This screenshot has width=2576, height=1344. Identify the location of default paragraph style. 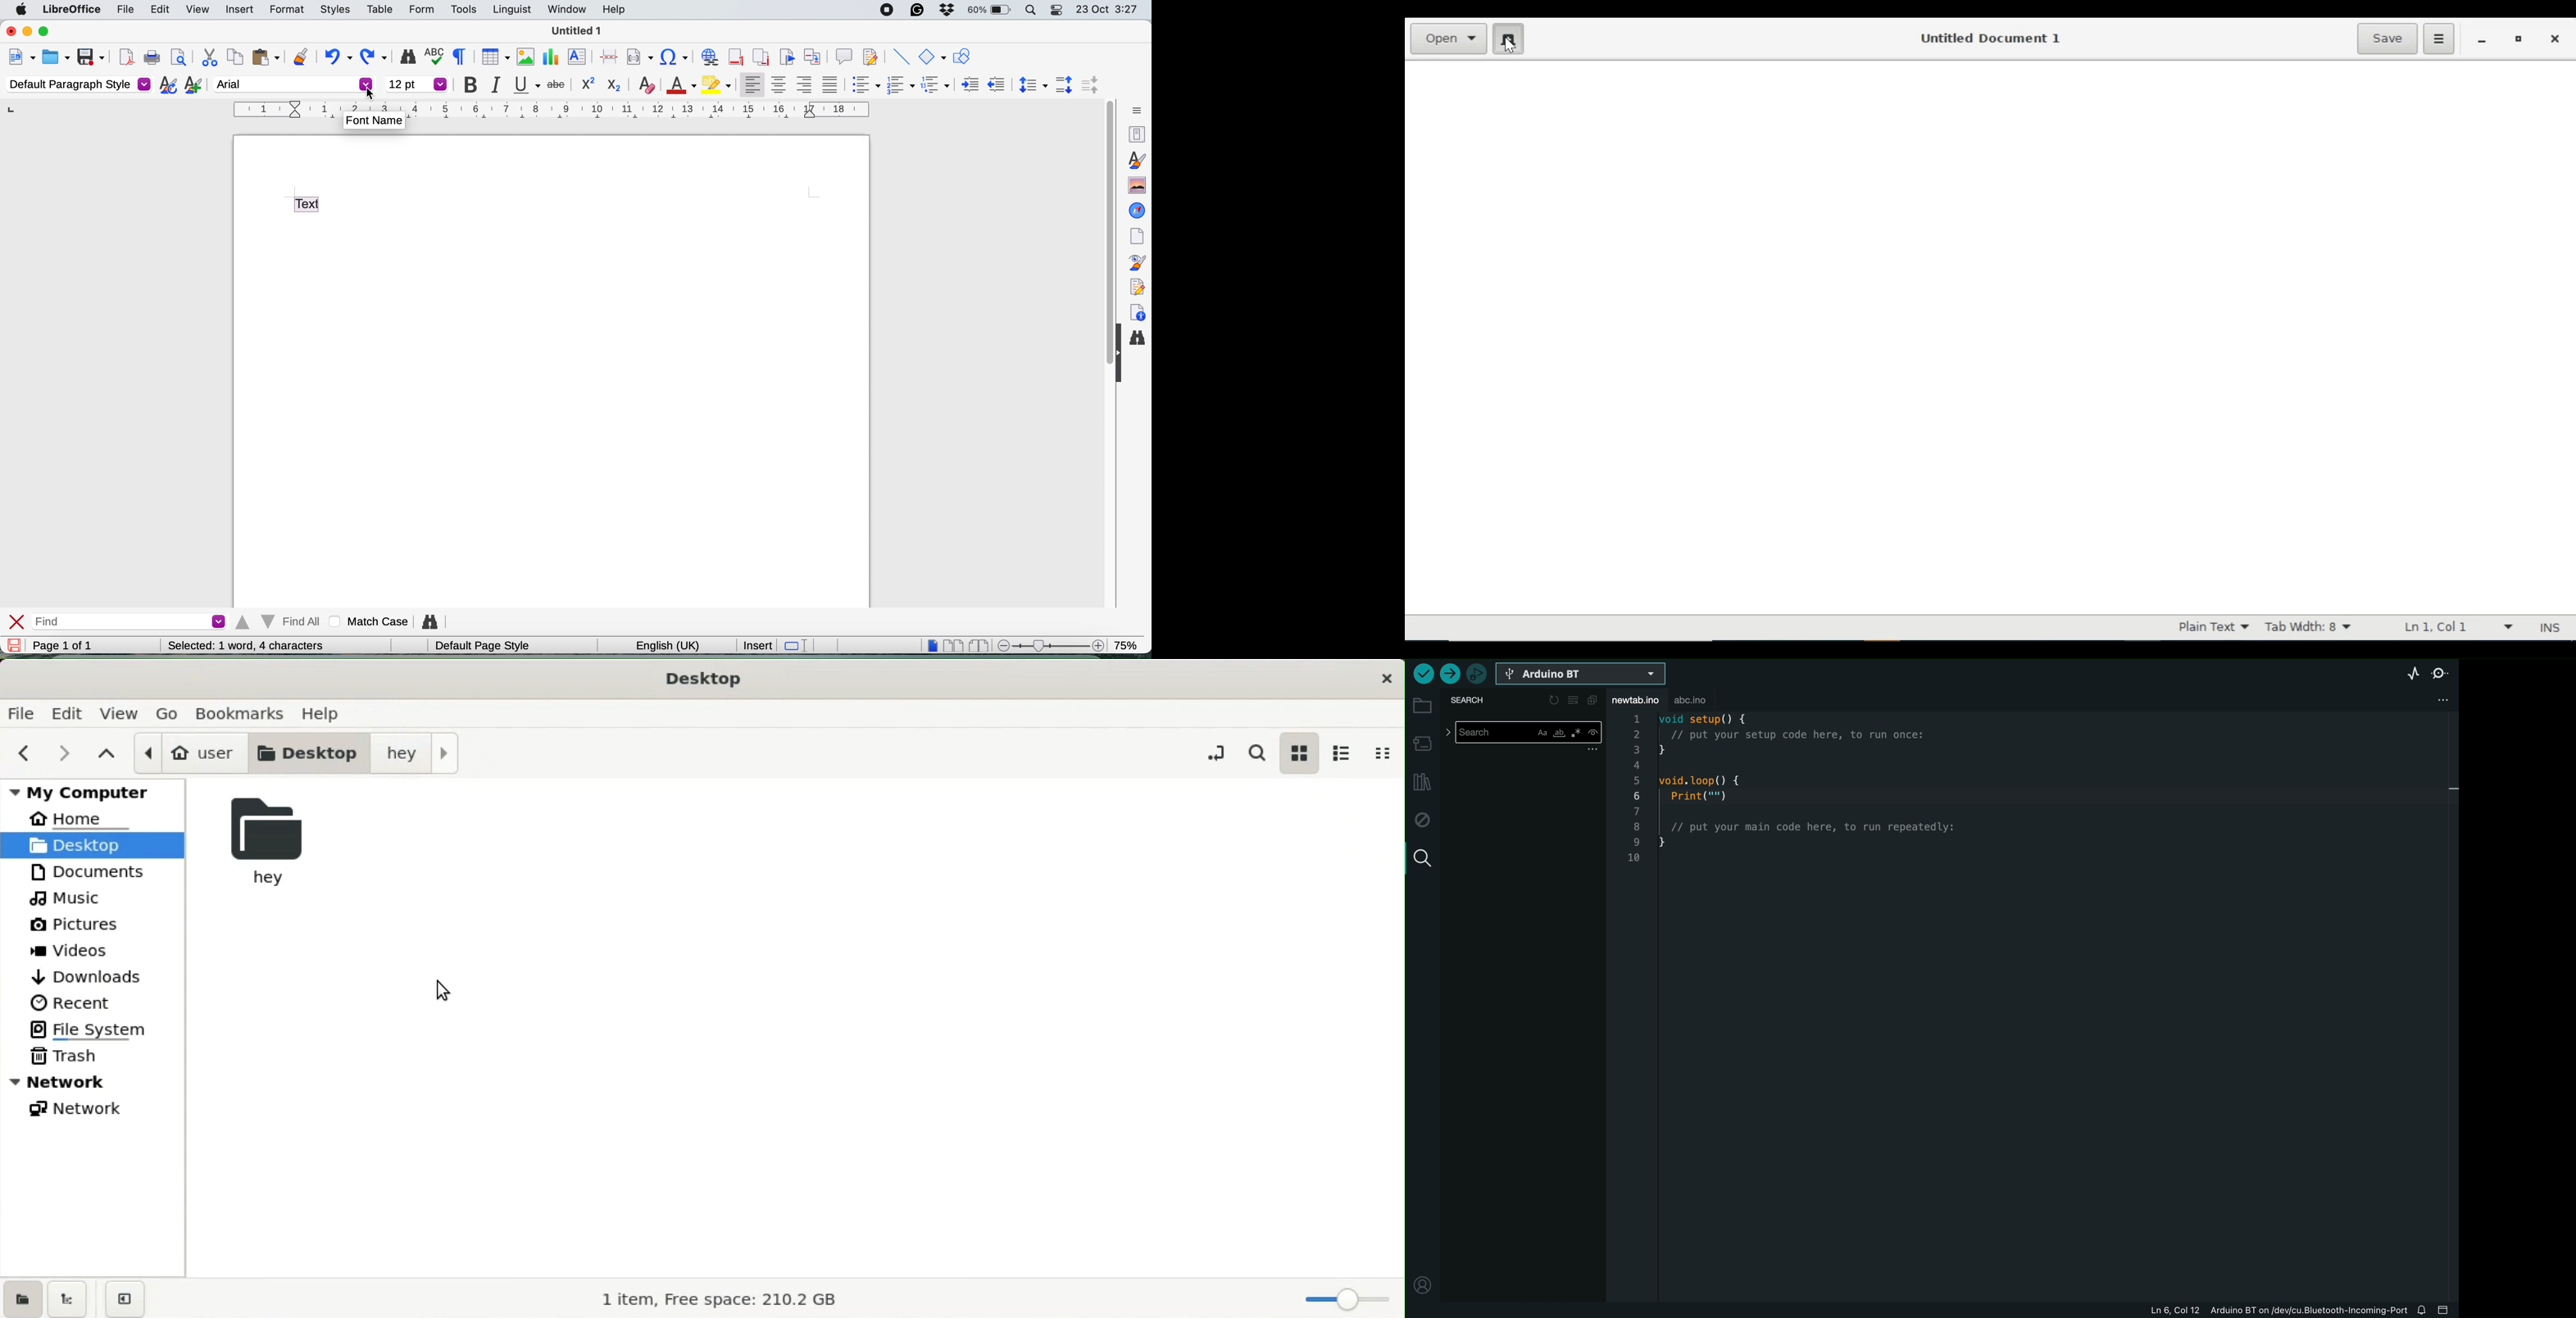
(77, 85).